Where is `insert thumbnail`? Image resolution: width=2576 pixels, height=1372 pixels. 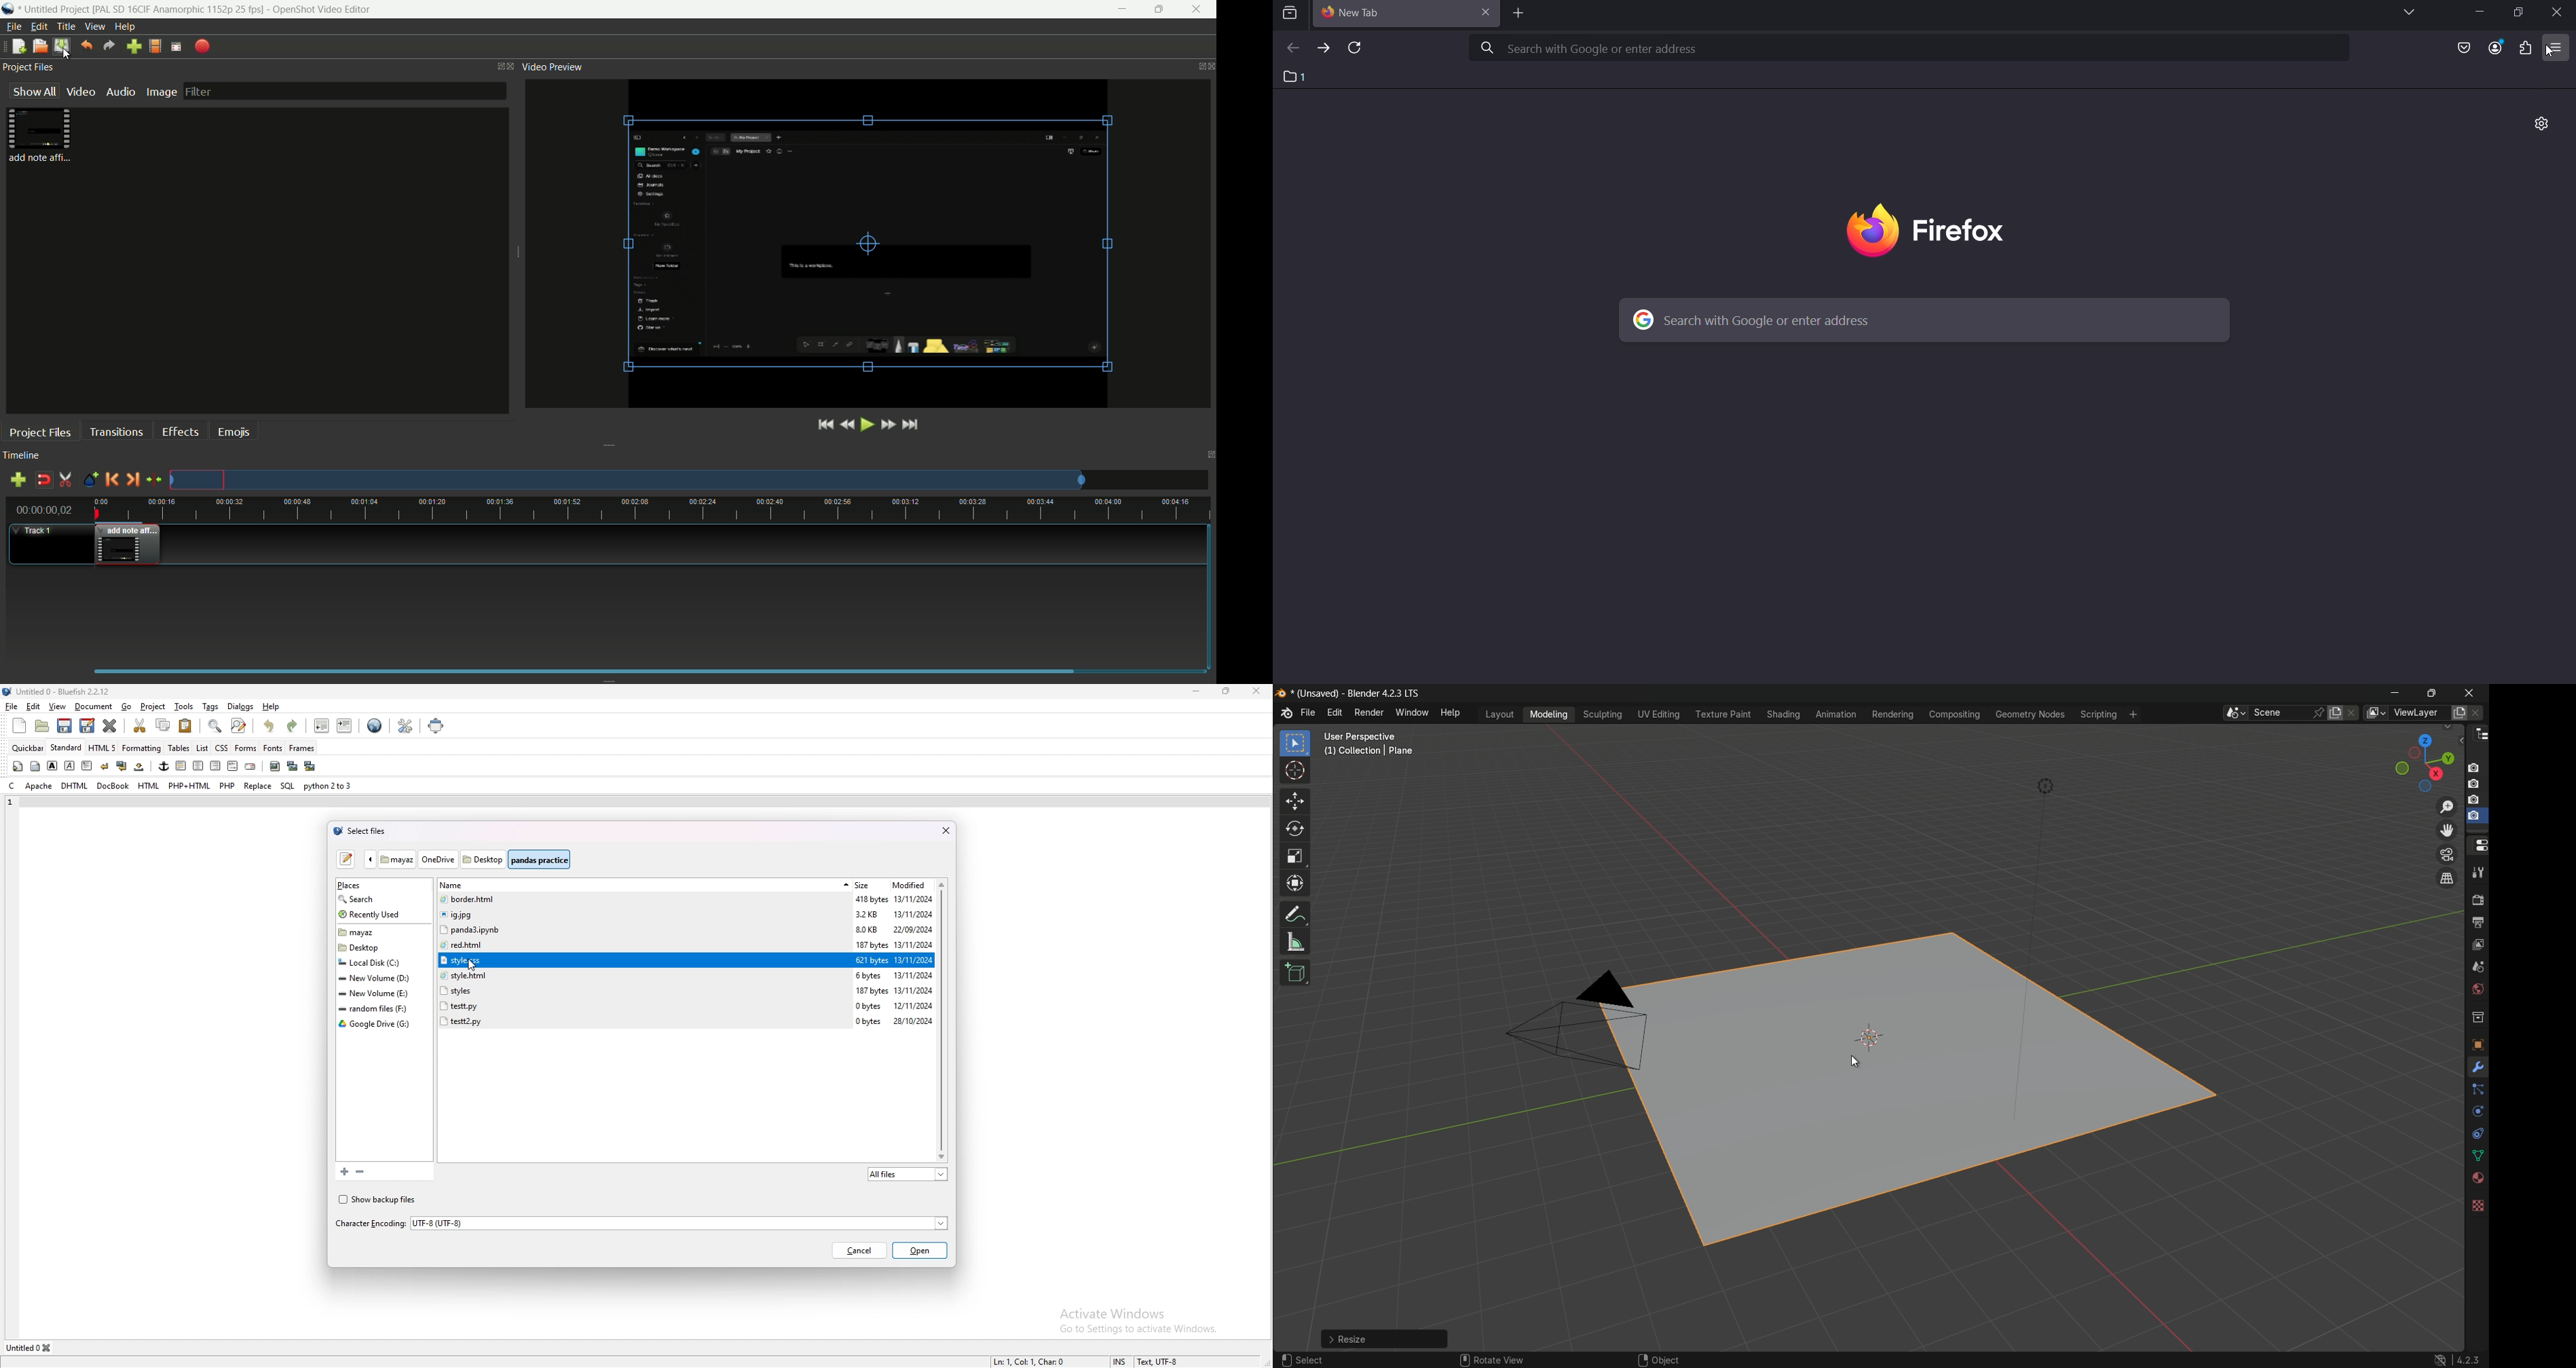
insert thumbnail is located at coordinates (292, 766).